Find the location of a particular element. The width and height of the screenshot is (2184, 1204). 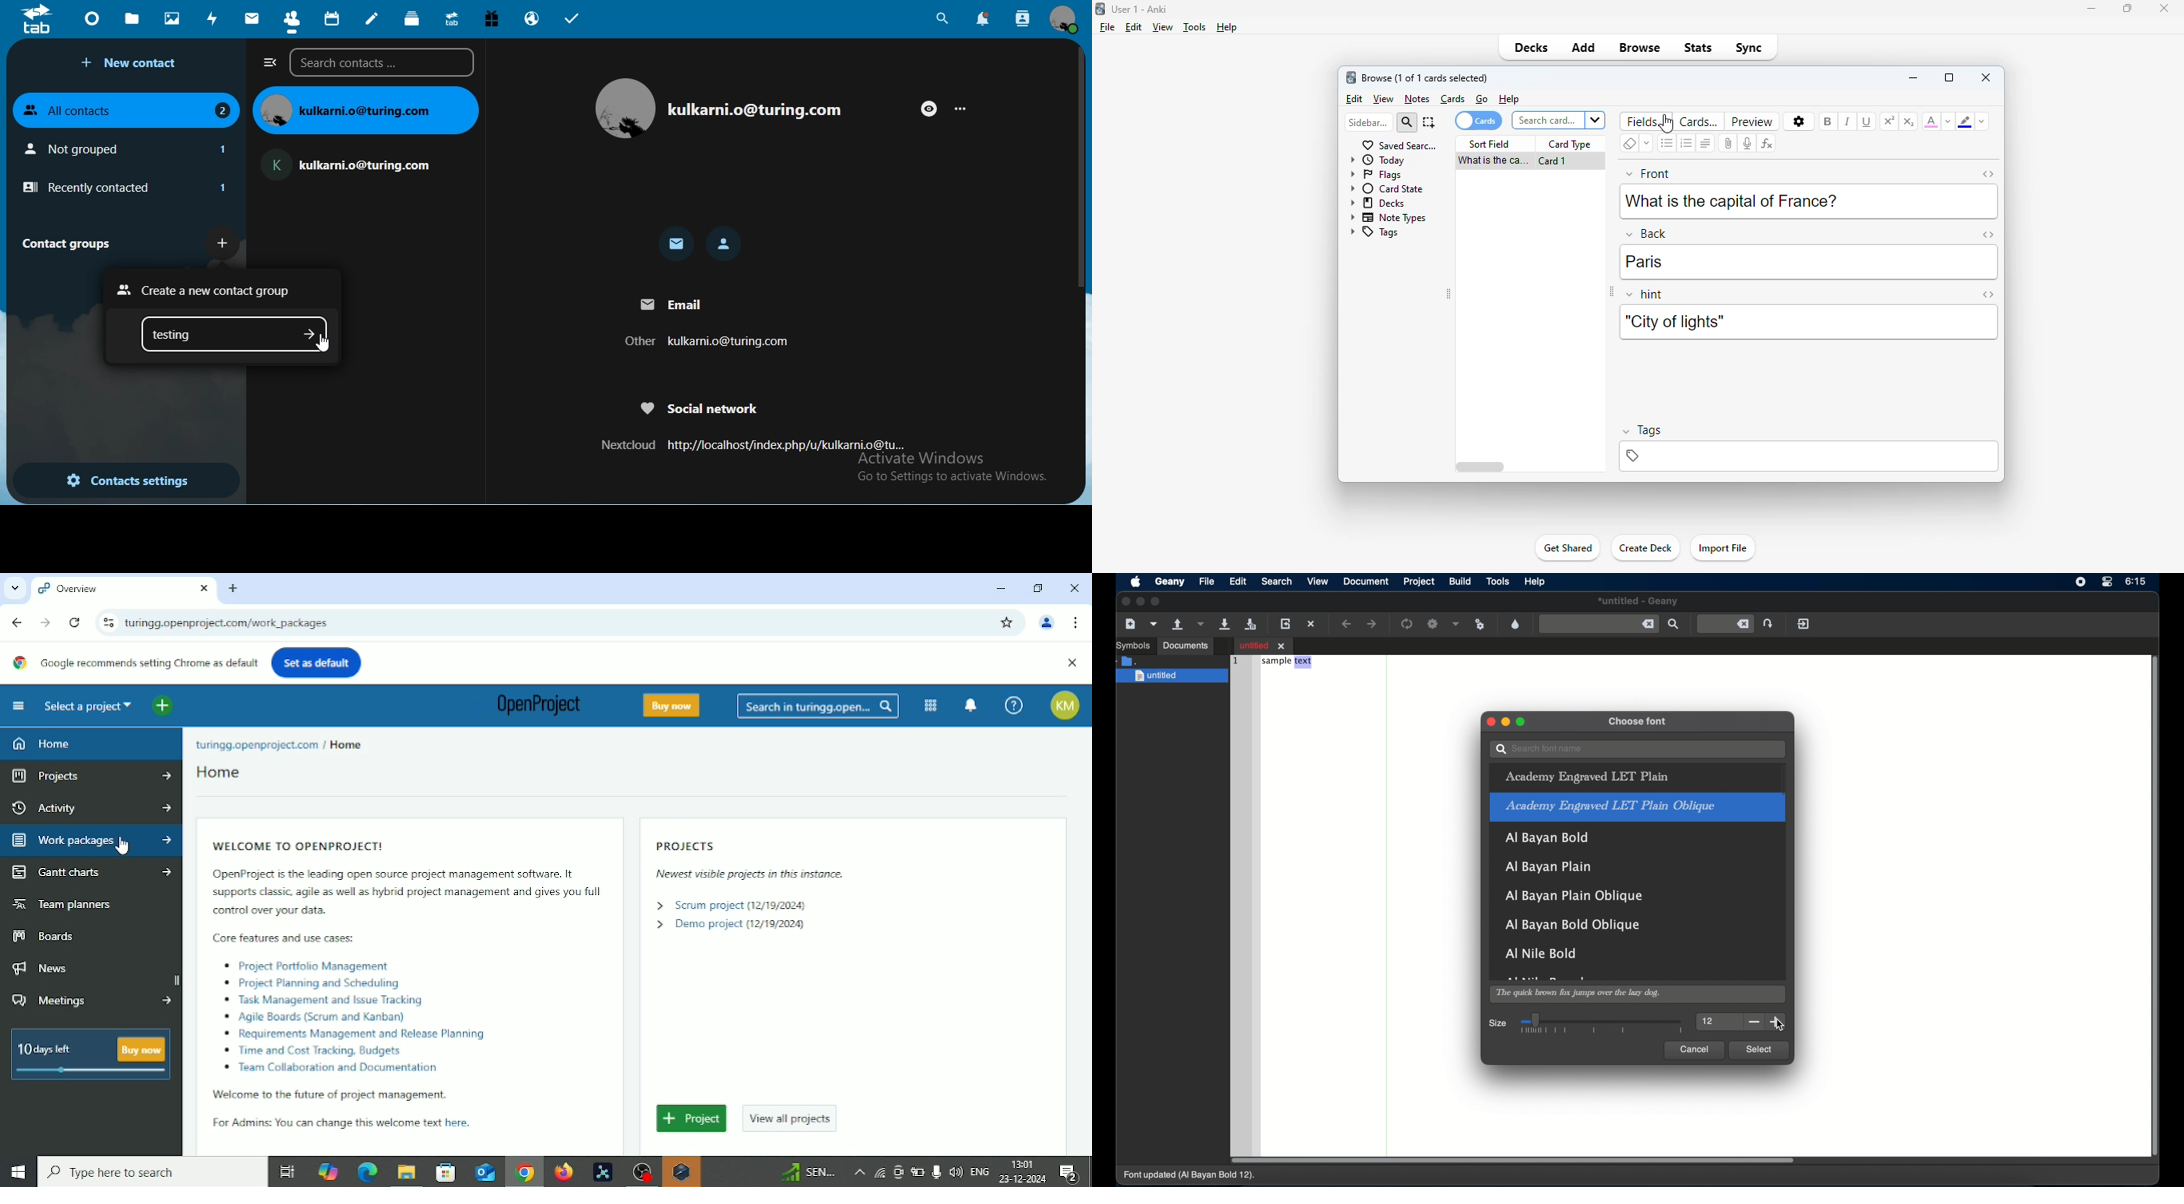

Open quick add menu is located at coordinates (163, 706).